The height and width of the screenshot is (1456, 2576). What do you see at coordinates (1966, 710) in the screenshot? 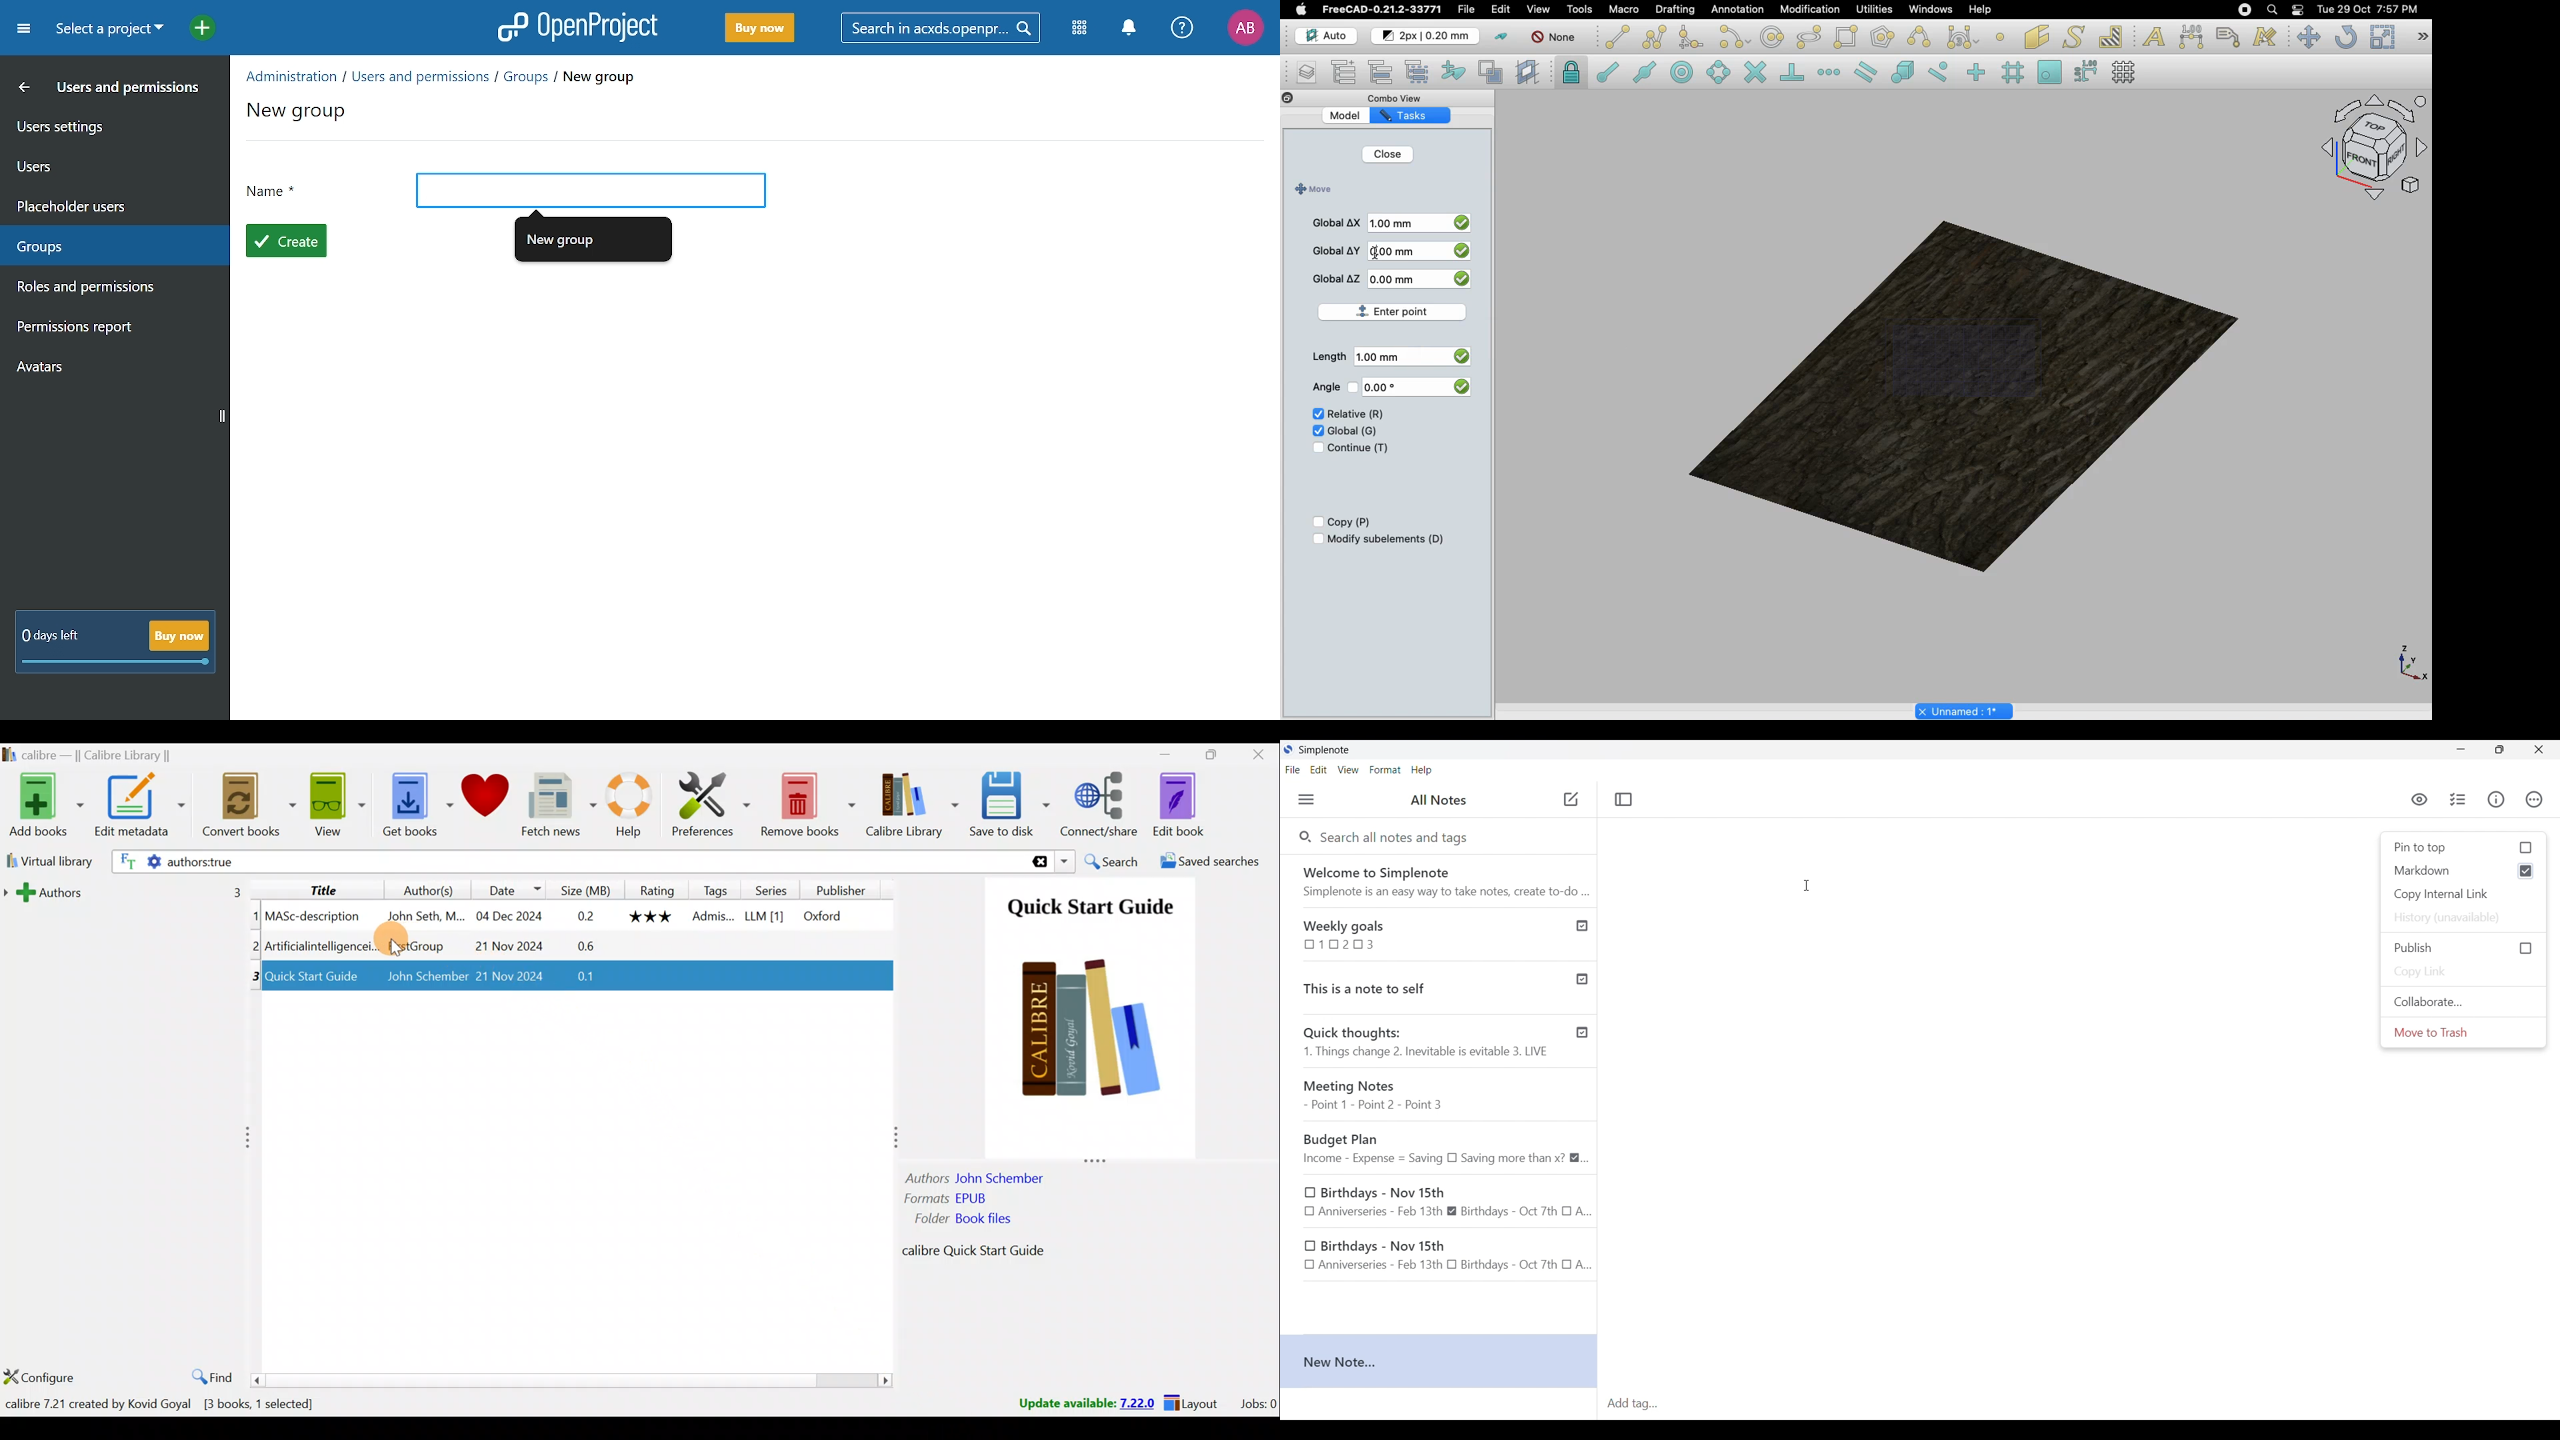
I see `Project name` at bounding box center [1966, 710].